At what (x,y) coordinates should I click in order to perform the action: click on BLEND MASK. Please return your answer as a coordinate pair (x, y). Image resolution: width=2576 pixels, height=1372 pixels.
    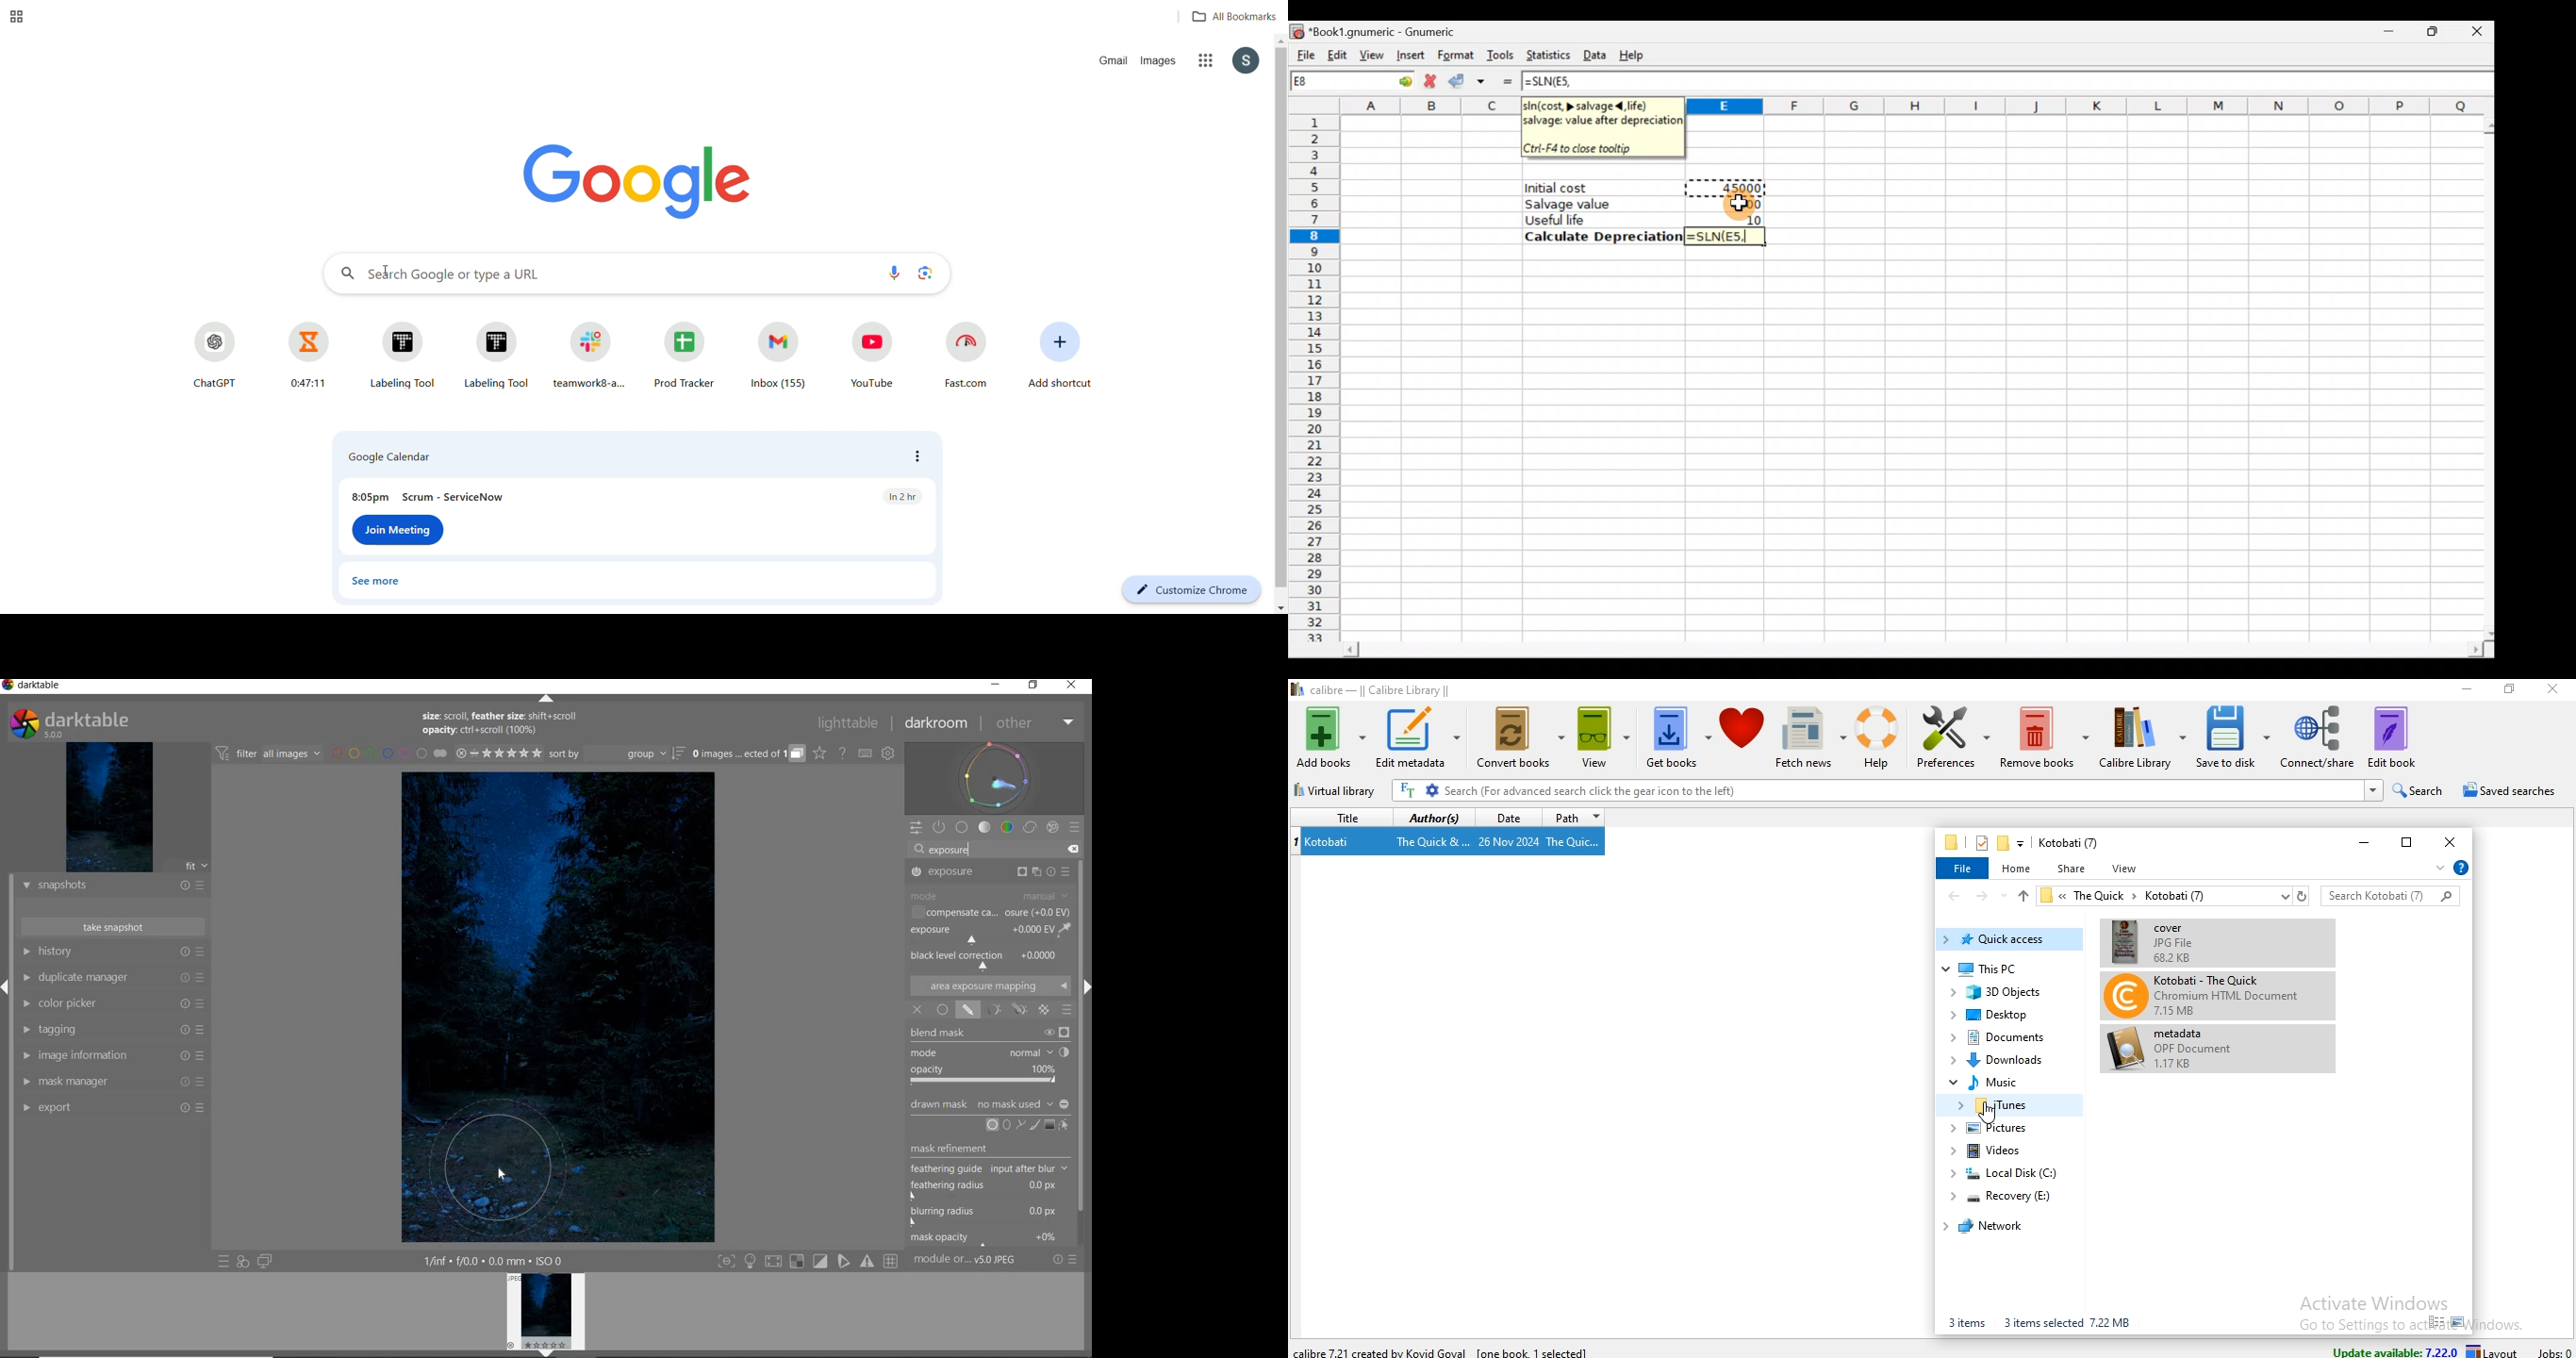
    Looking at the image, I should click on (992, 1055).